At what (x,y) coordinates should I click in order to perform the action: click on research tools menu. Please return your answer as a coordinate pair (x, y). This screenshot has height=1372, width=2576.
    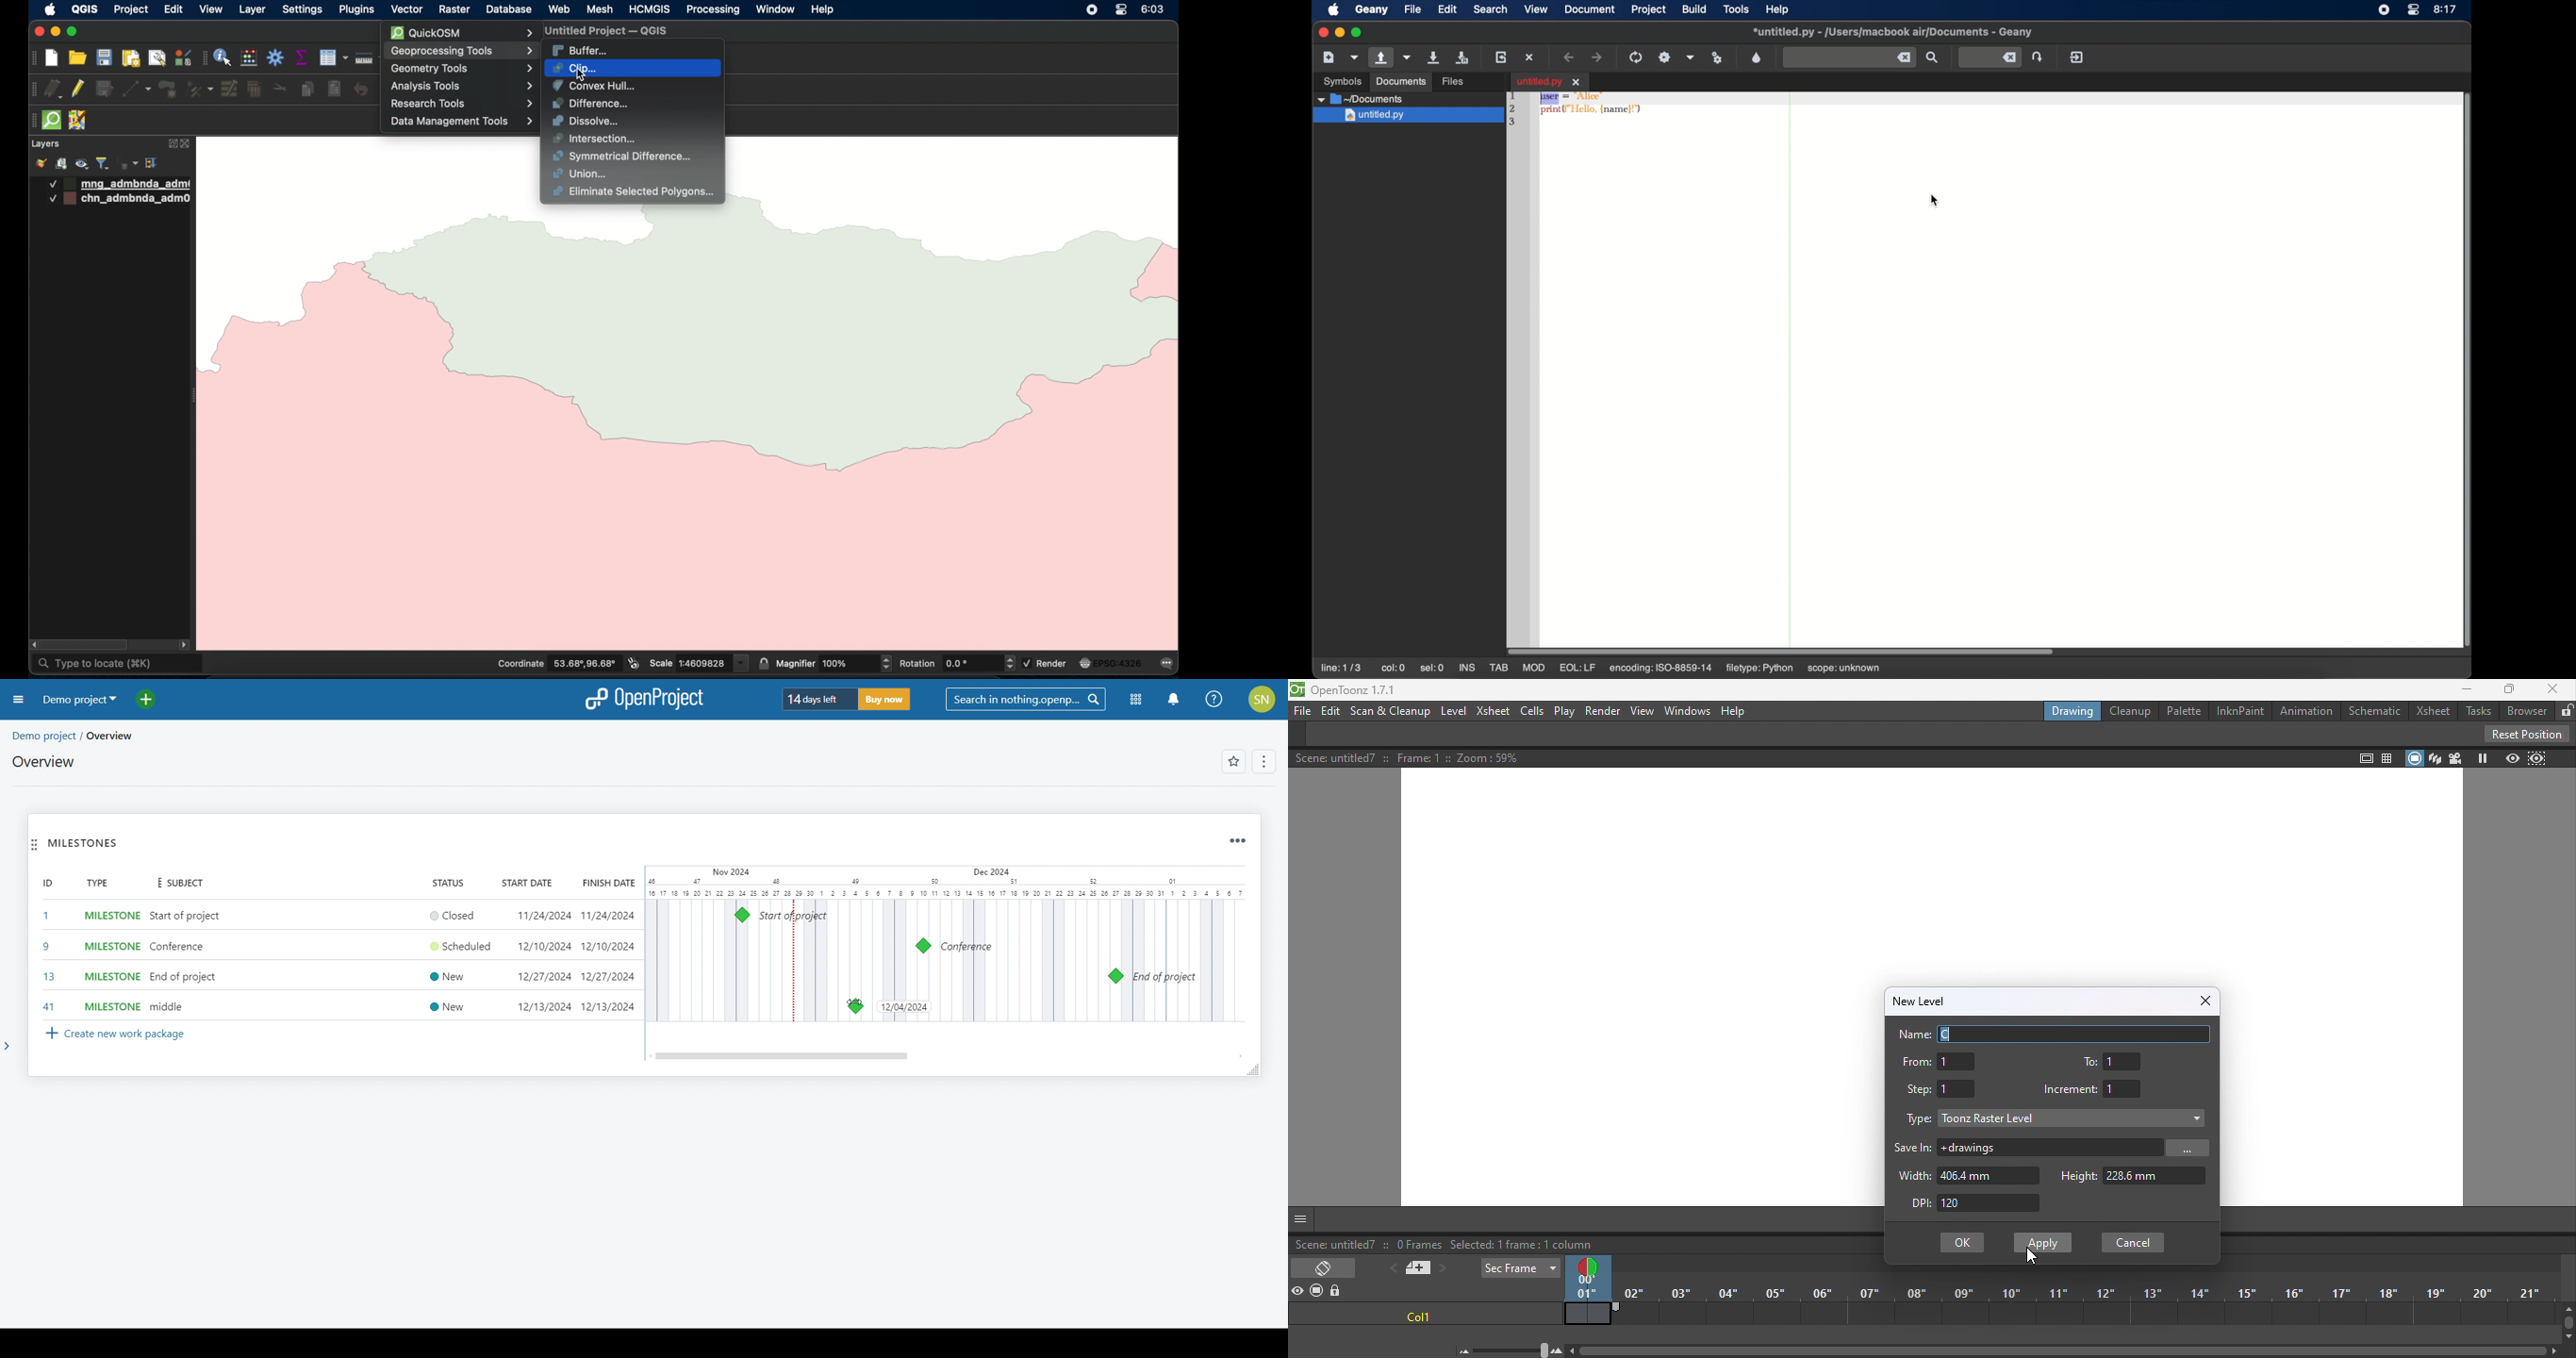
    Looking at the image, I should click on (462, 104).